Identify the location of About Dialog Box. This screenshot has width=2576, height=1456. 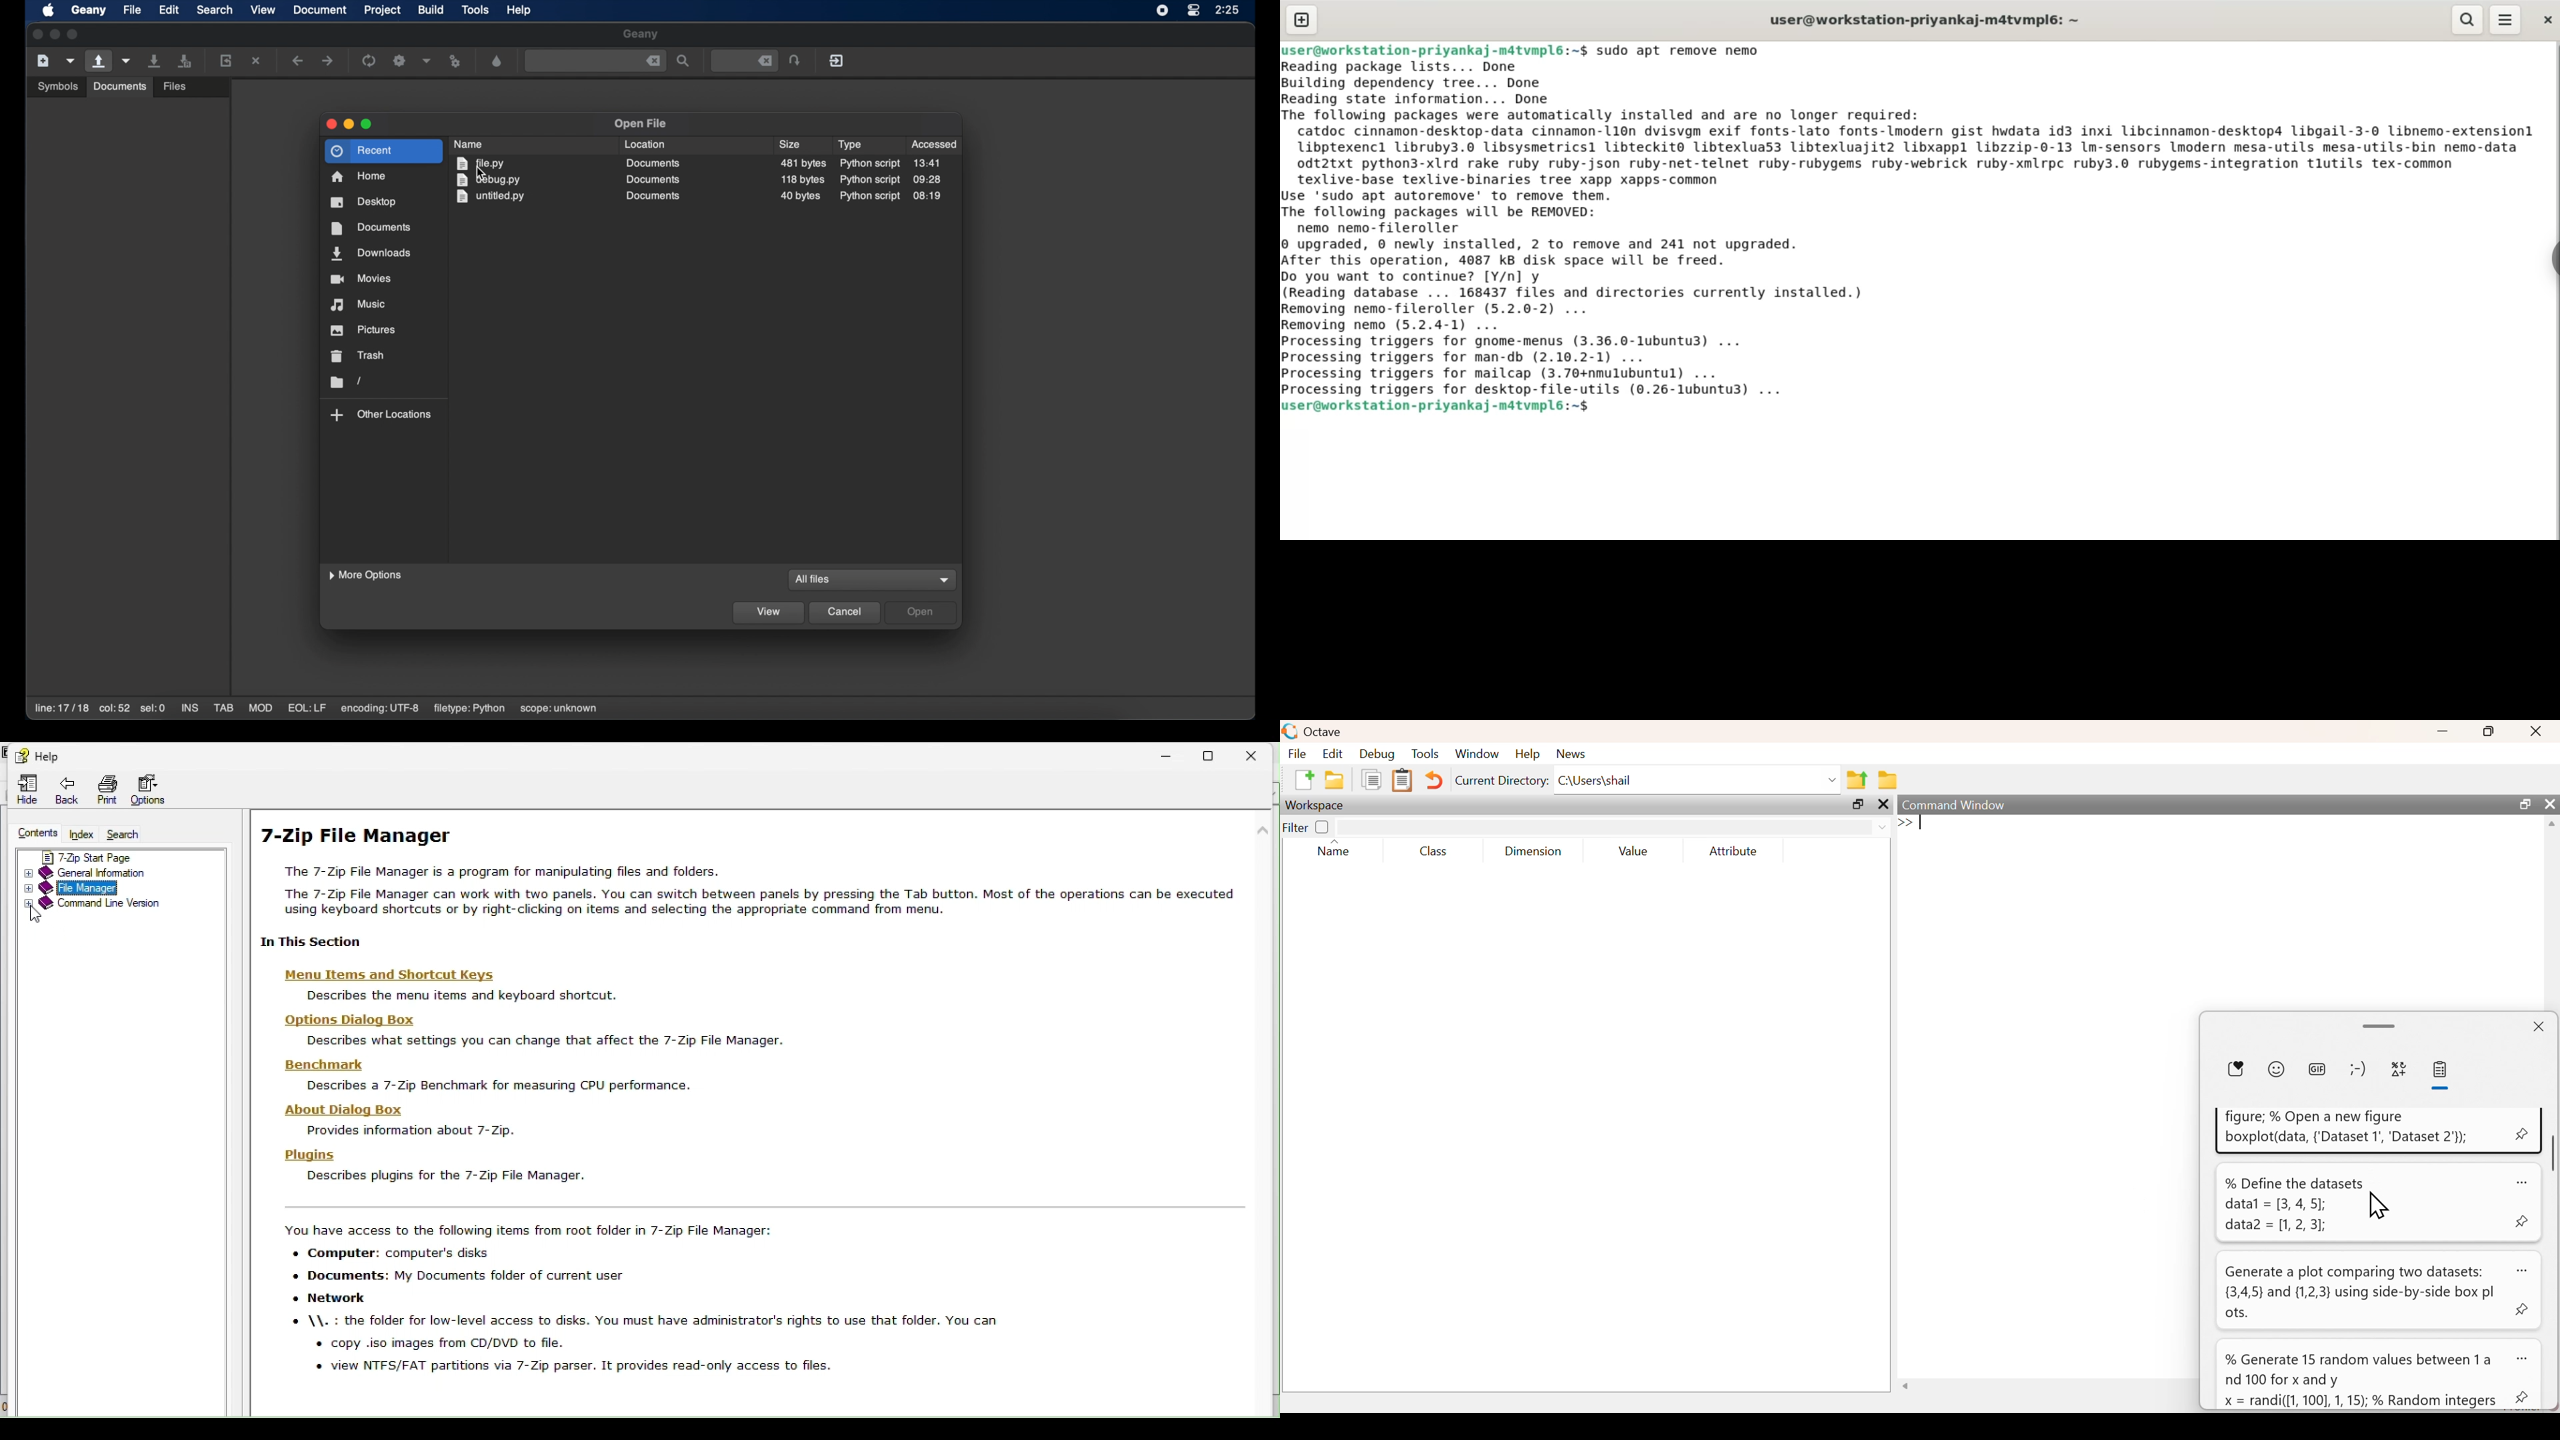
(424, 1118).